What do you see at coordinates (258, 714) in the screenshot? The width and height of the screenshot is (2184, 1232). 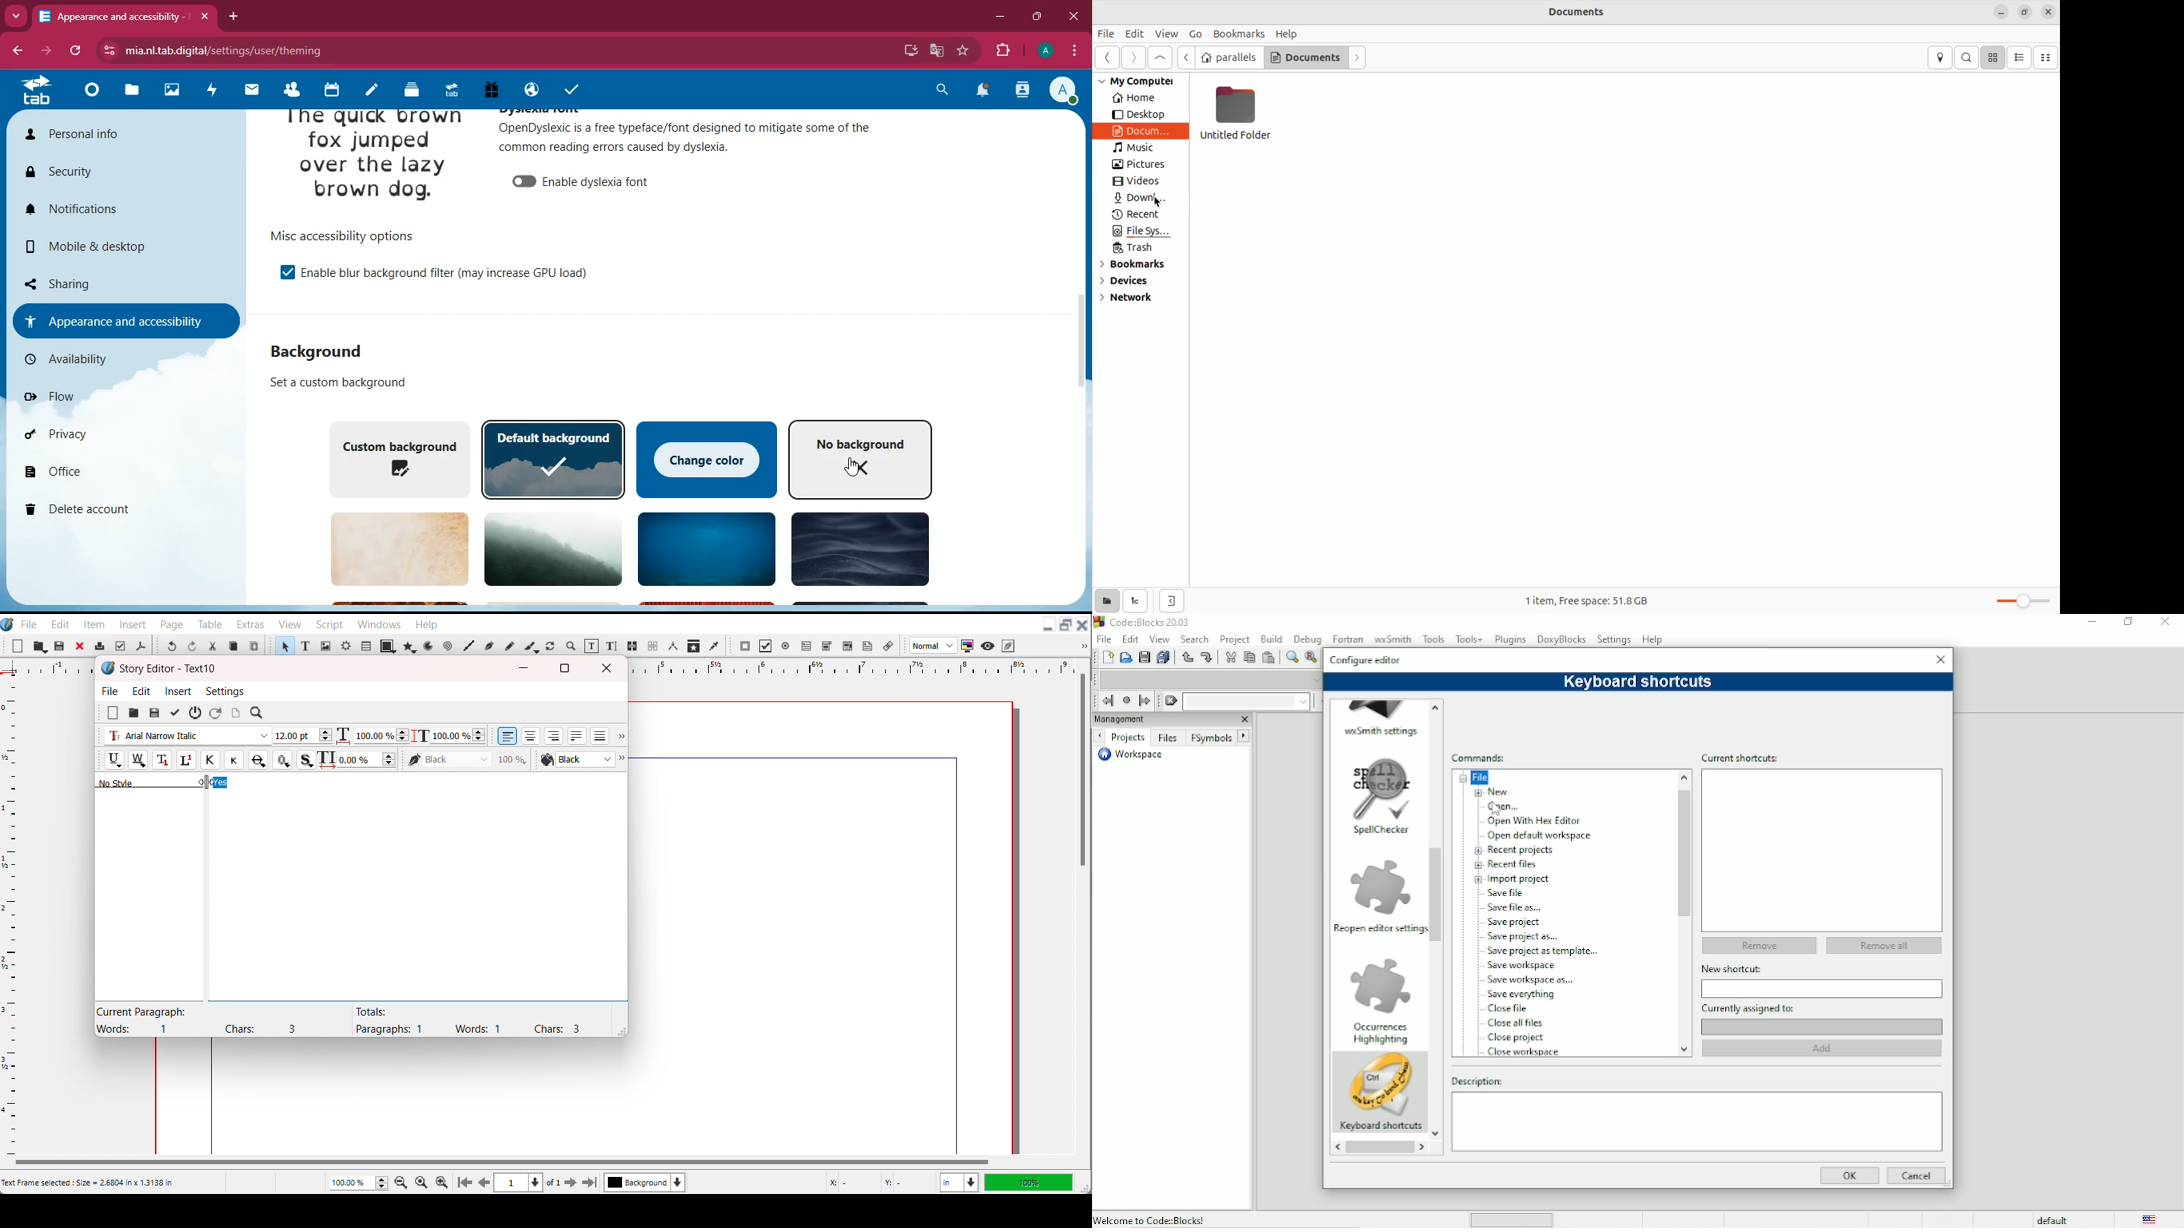 I see `Search/Replace` at bounding box center [258, 714].